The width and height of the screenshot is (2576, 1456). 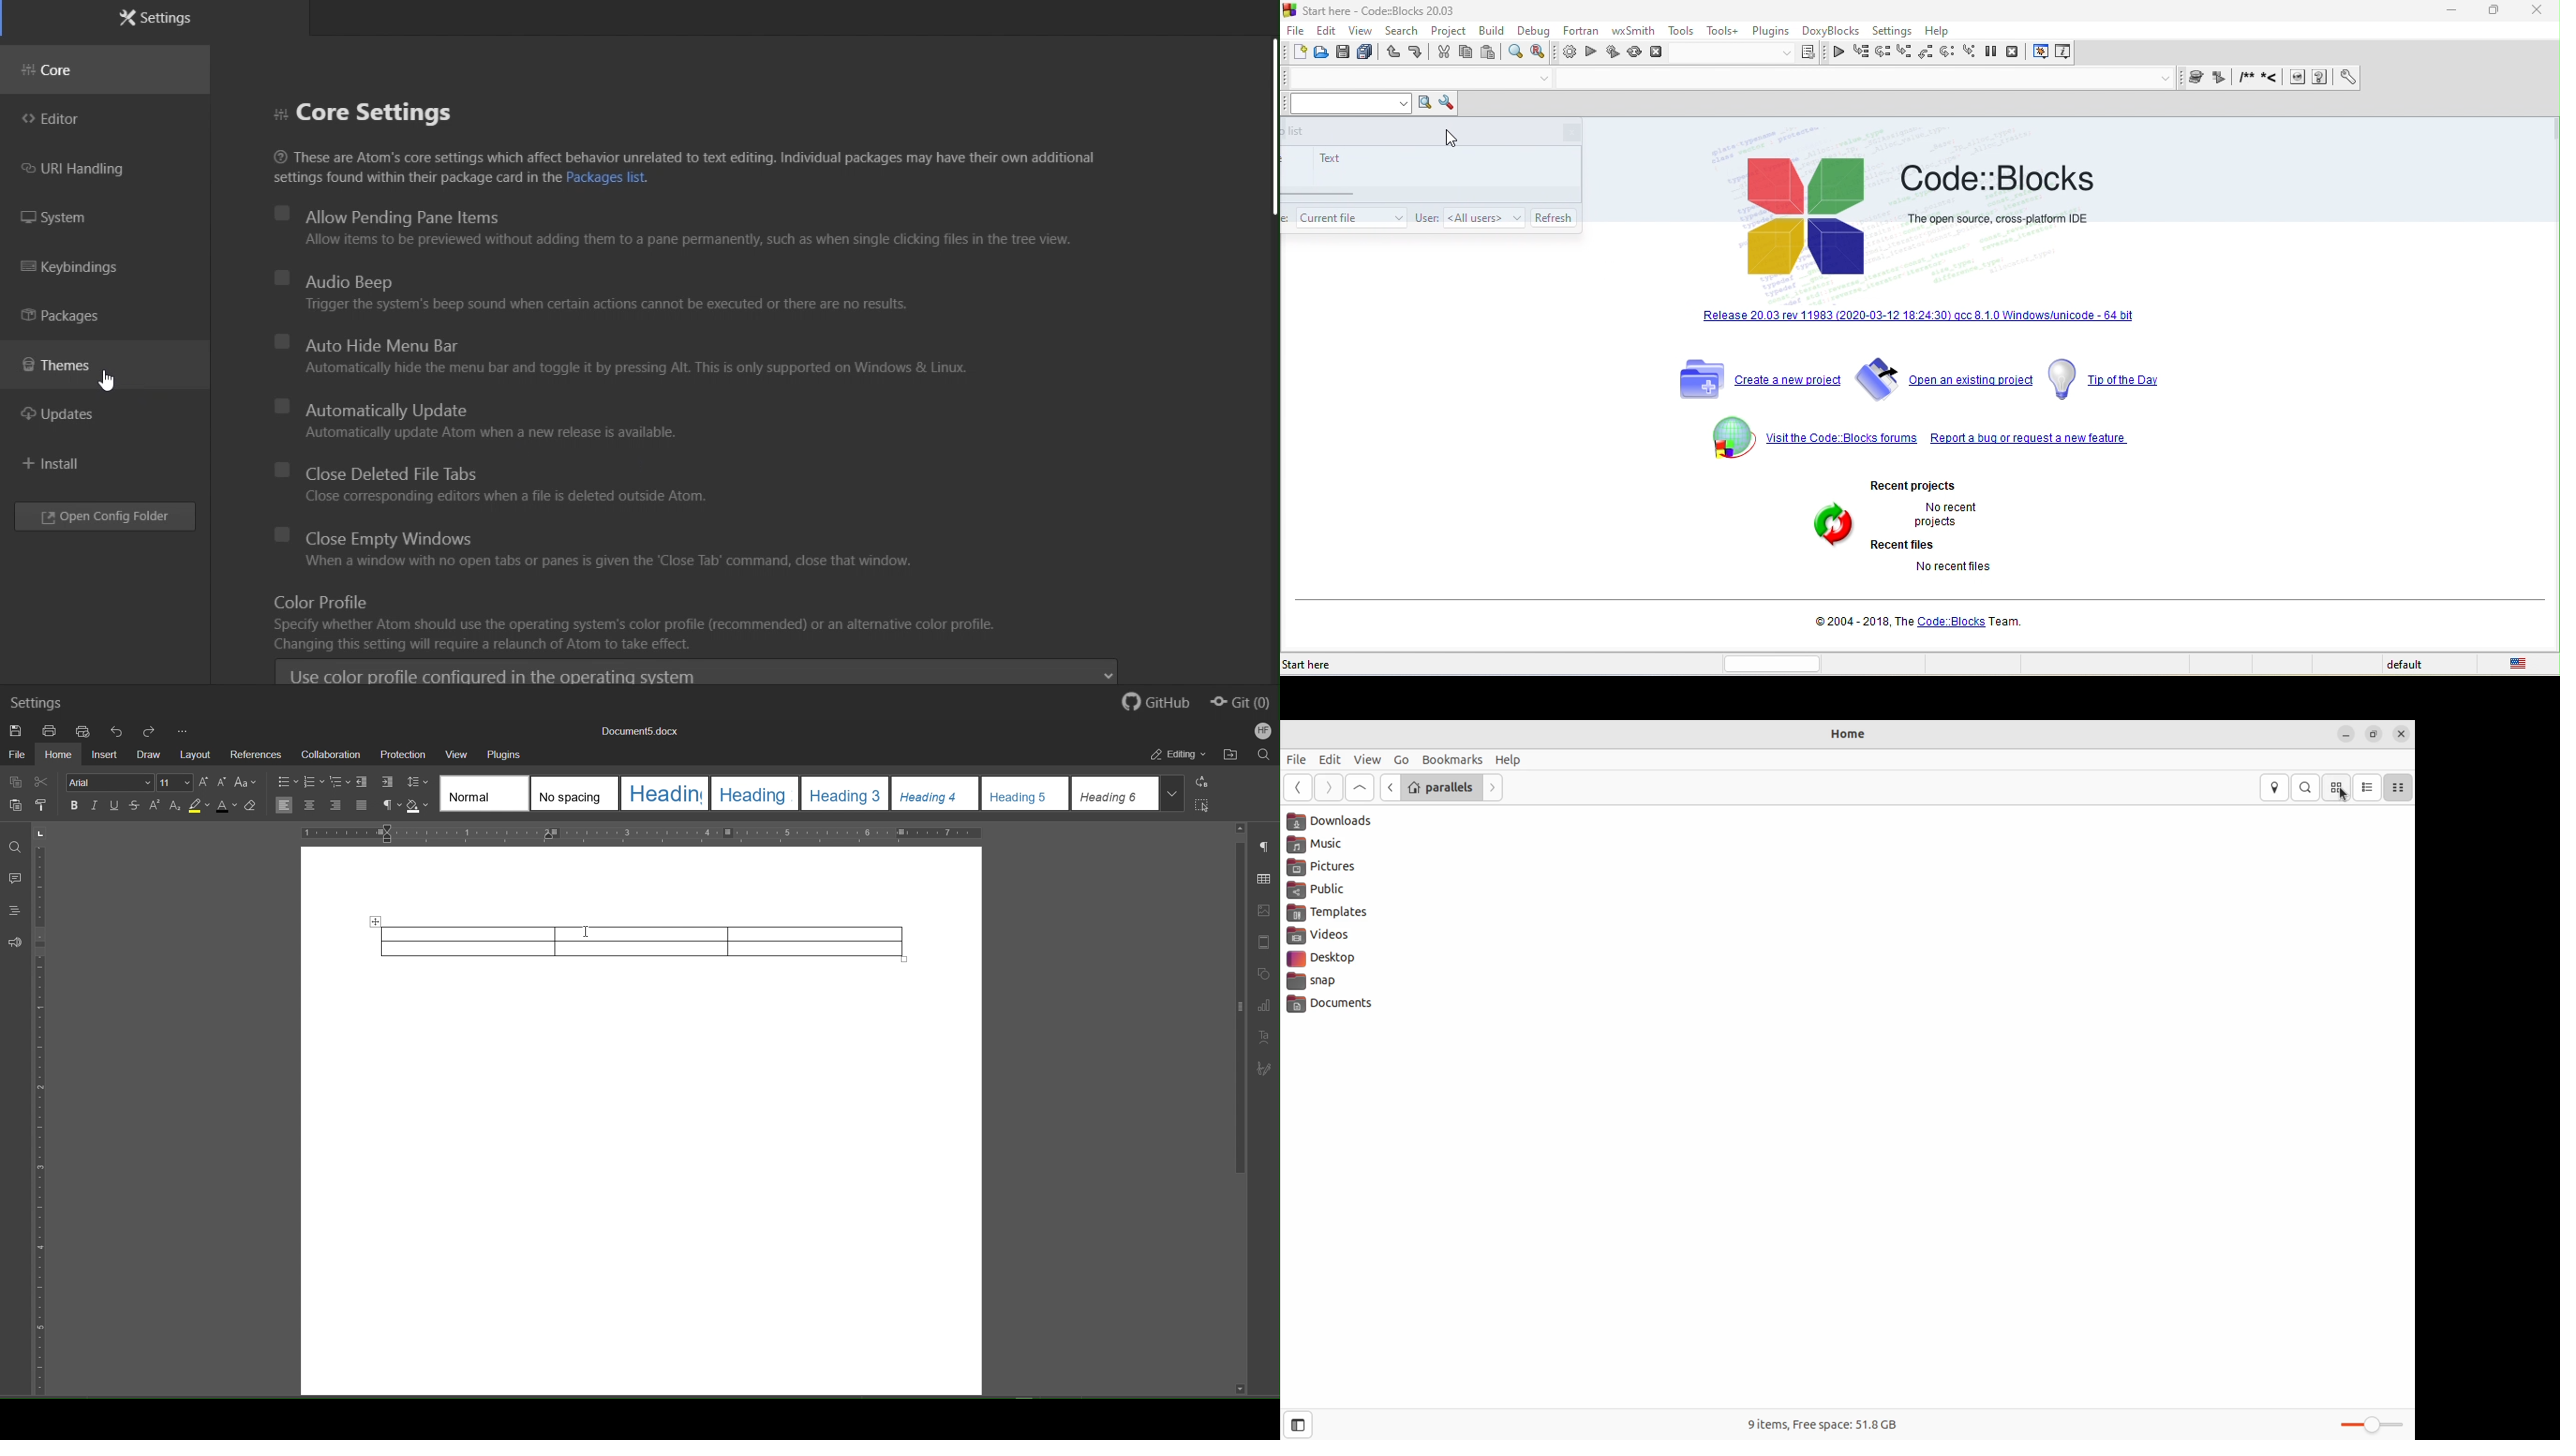 I want to click on Undo, so click(x=120, y=732).